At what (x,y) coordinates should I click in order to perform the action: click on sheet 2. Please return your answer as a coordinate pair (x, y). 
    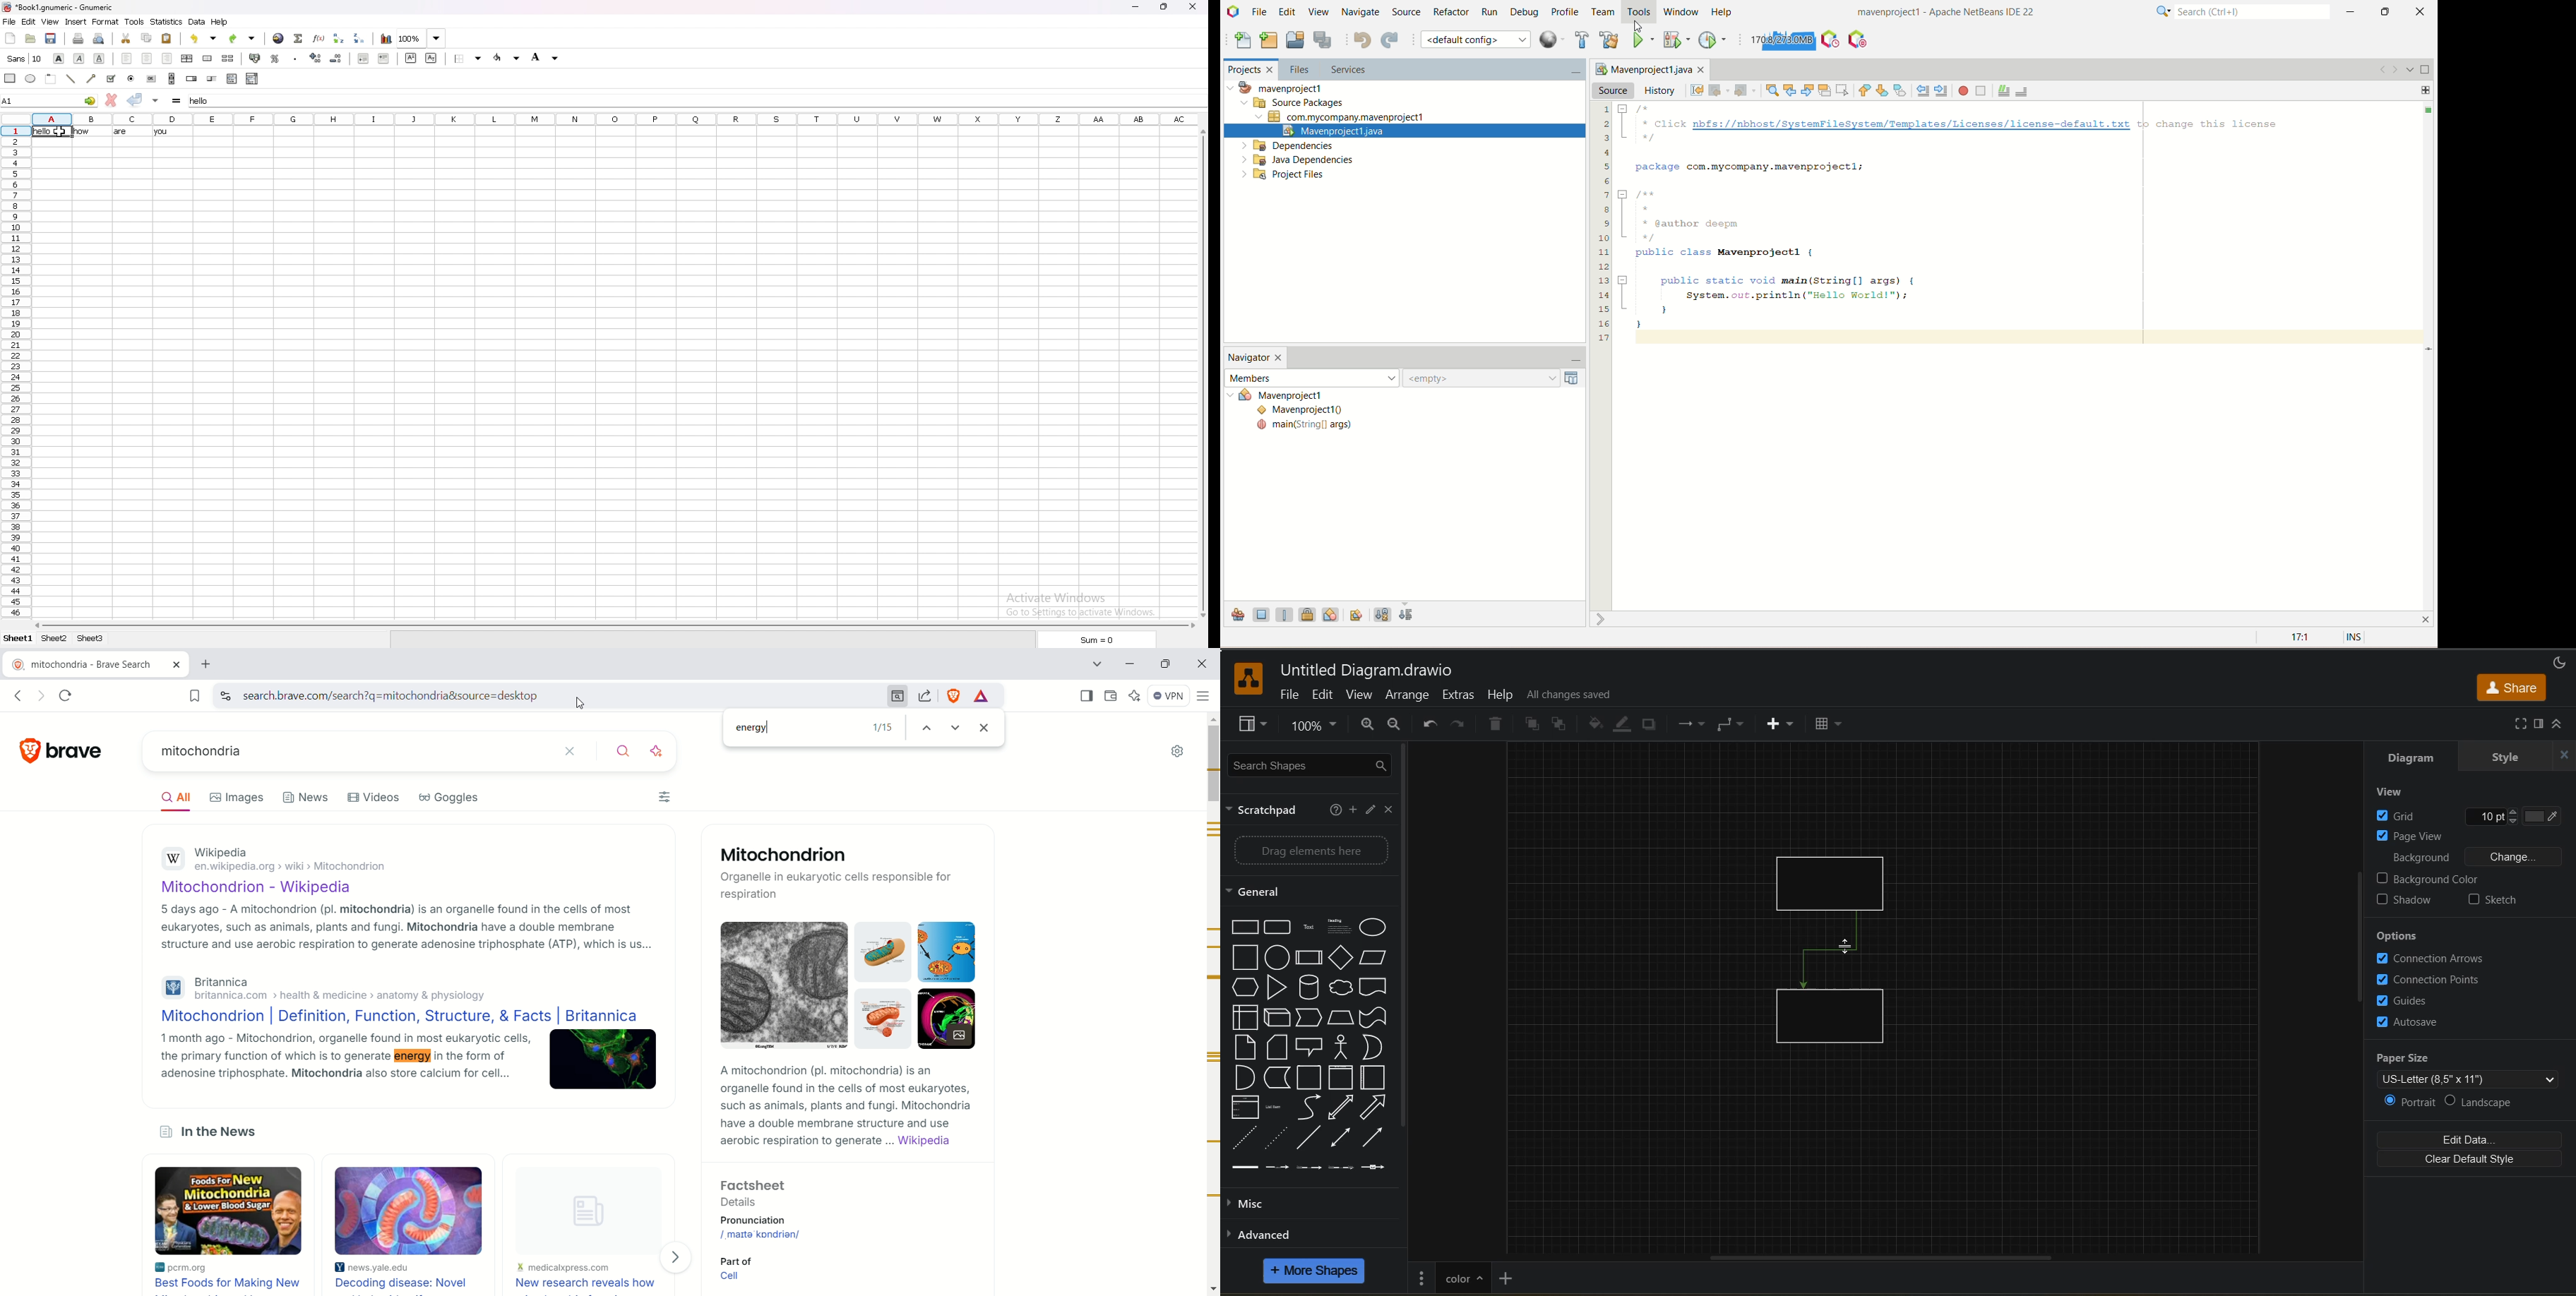
    Looking at the image, I should click on (55, 639).